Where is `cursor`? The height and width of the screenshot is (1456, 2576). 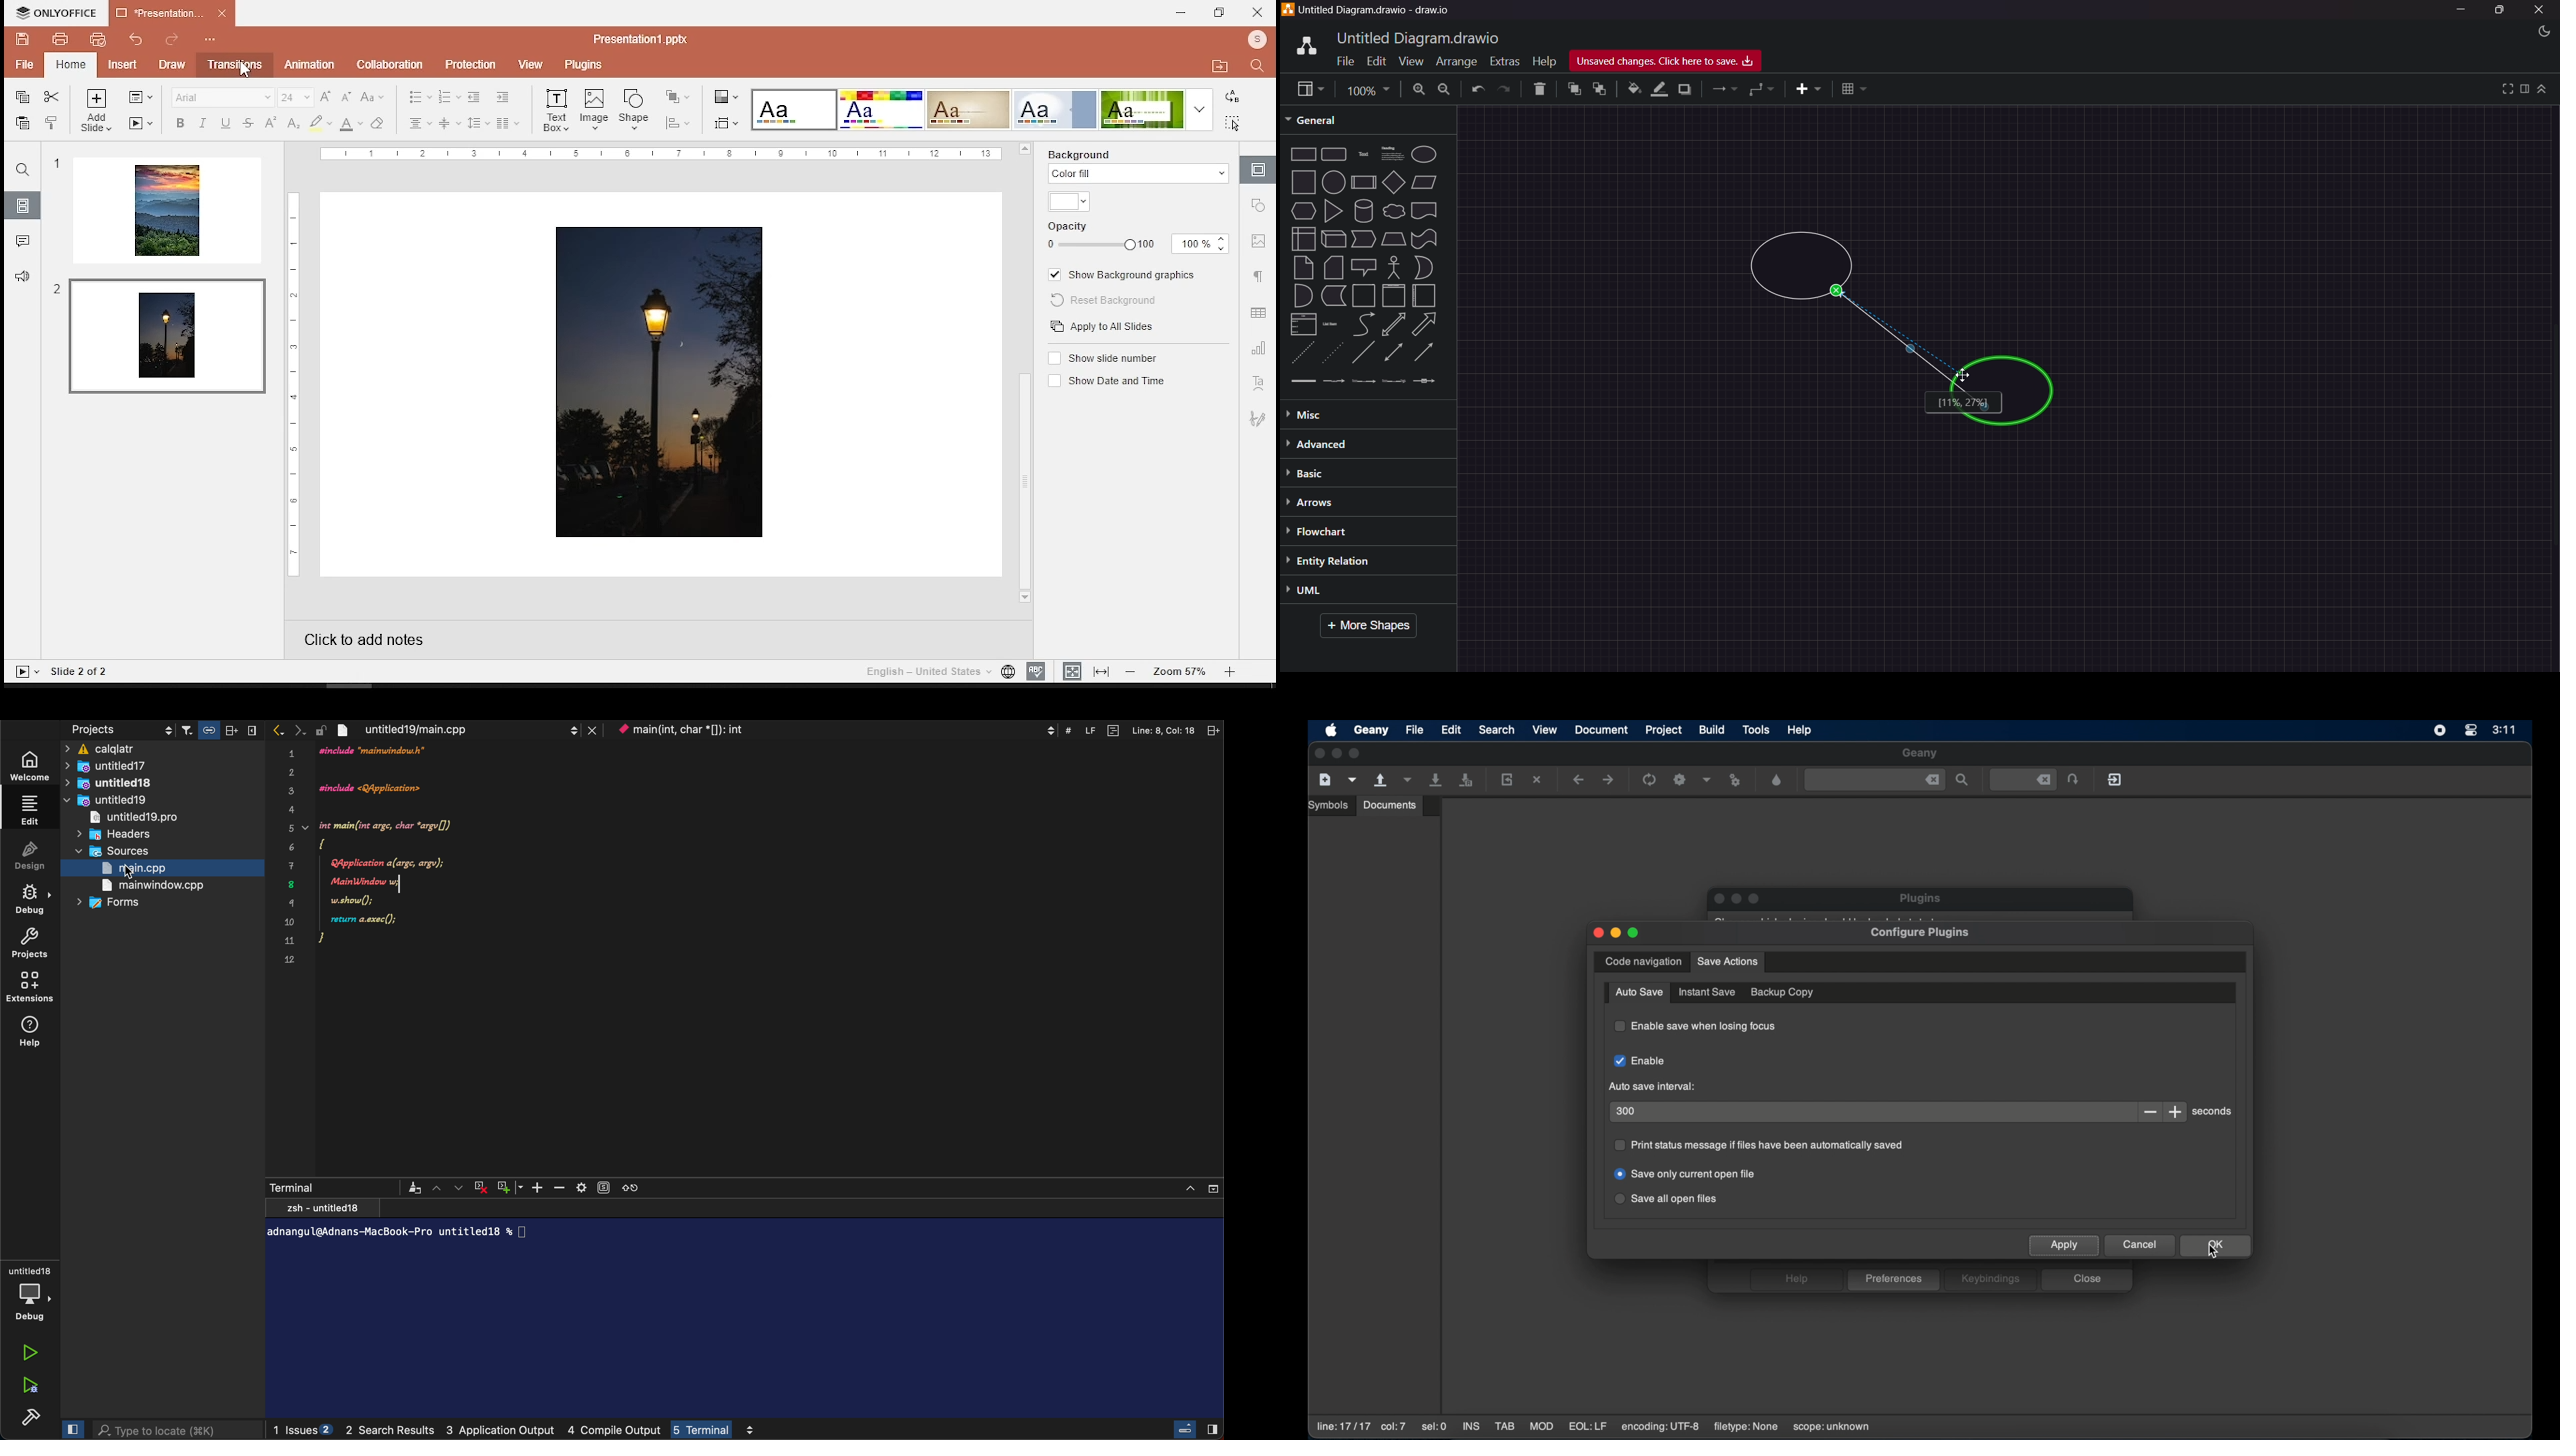
cursor is located at coordinates (246, 70).